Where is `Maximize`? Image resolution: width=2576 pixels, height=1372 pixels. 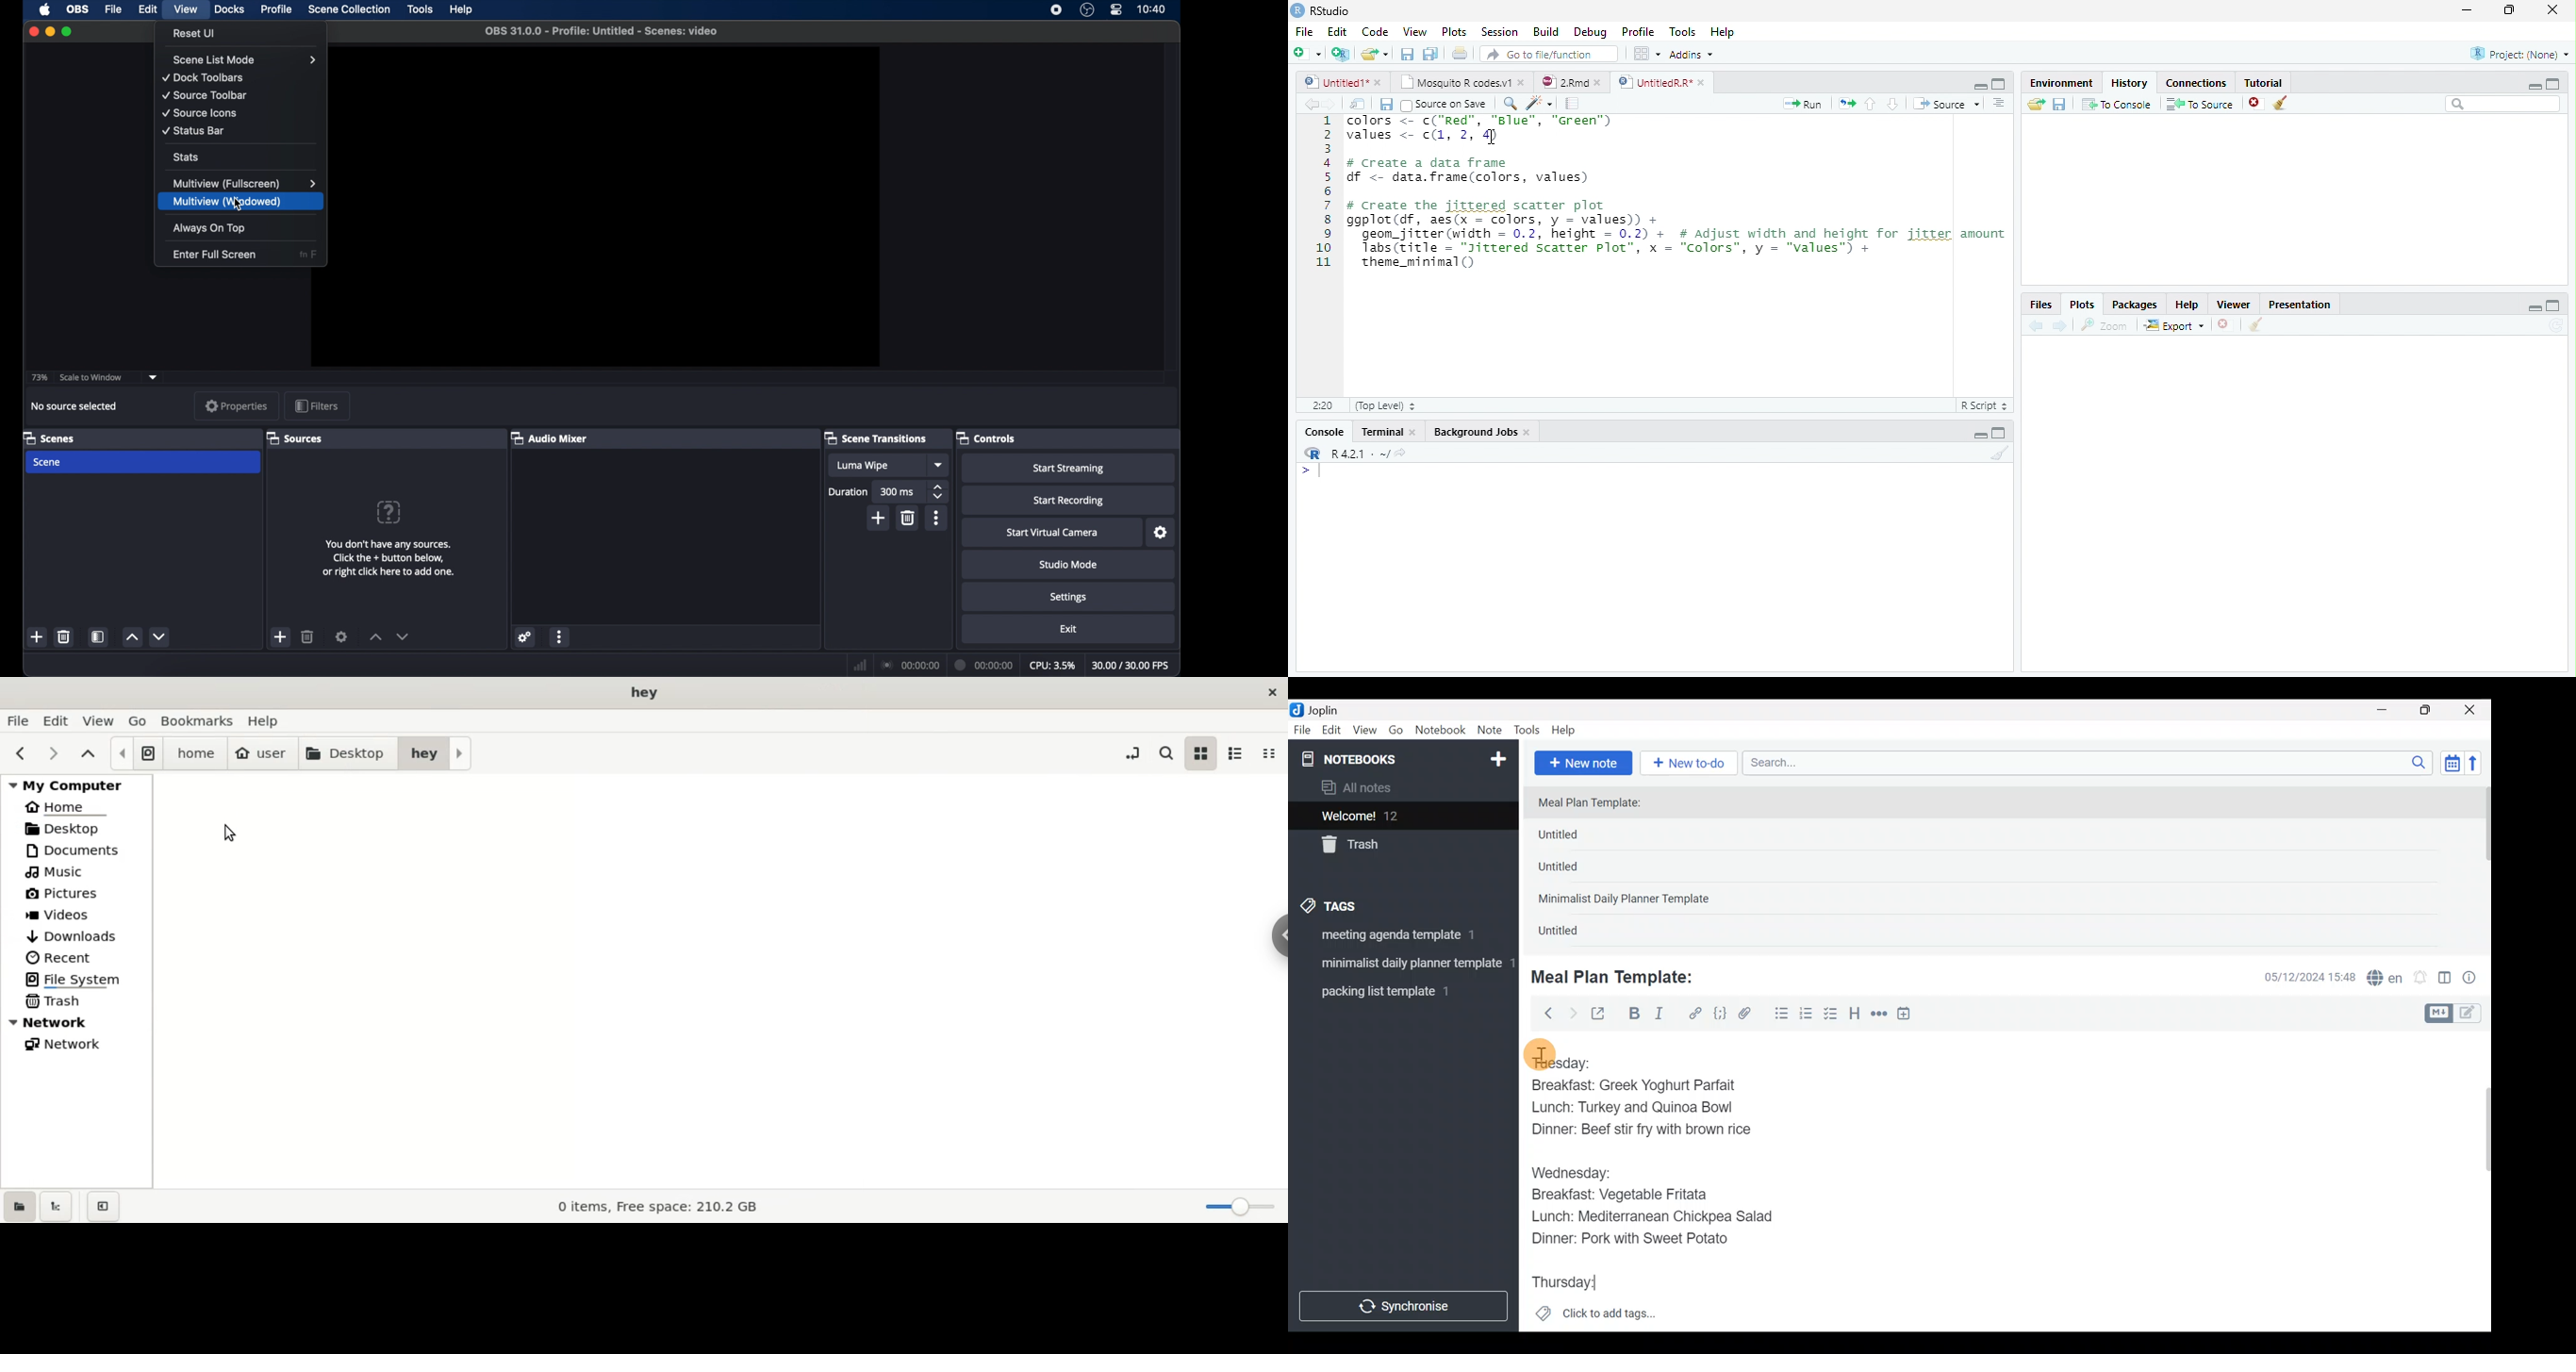 Maximize is located at coordinates (1999, 84).